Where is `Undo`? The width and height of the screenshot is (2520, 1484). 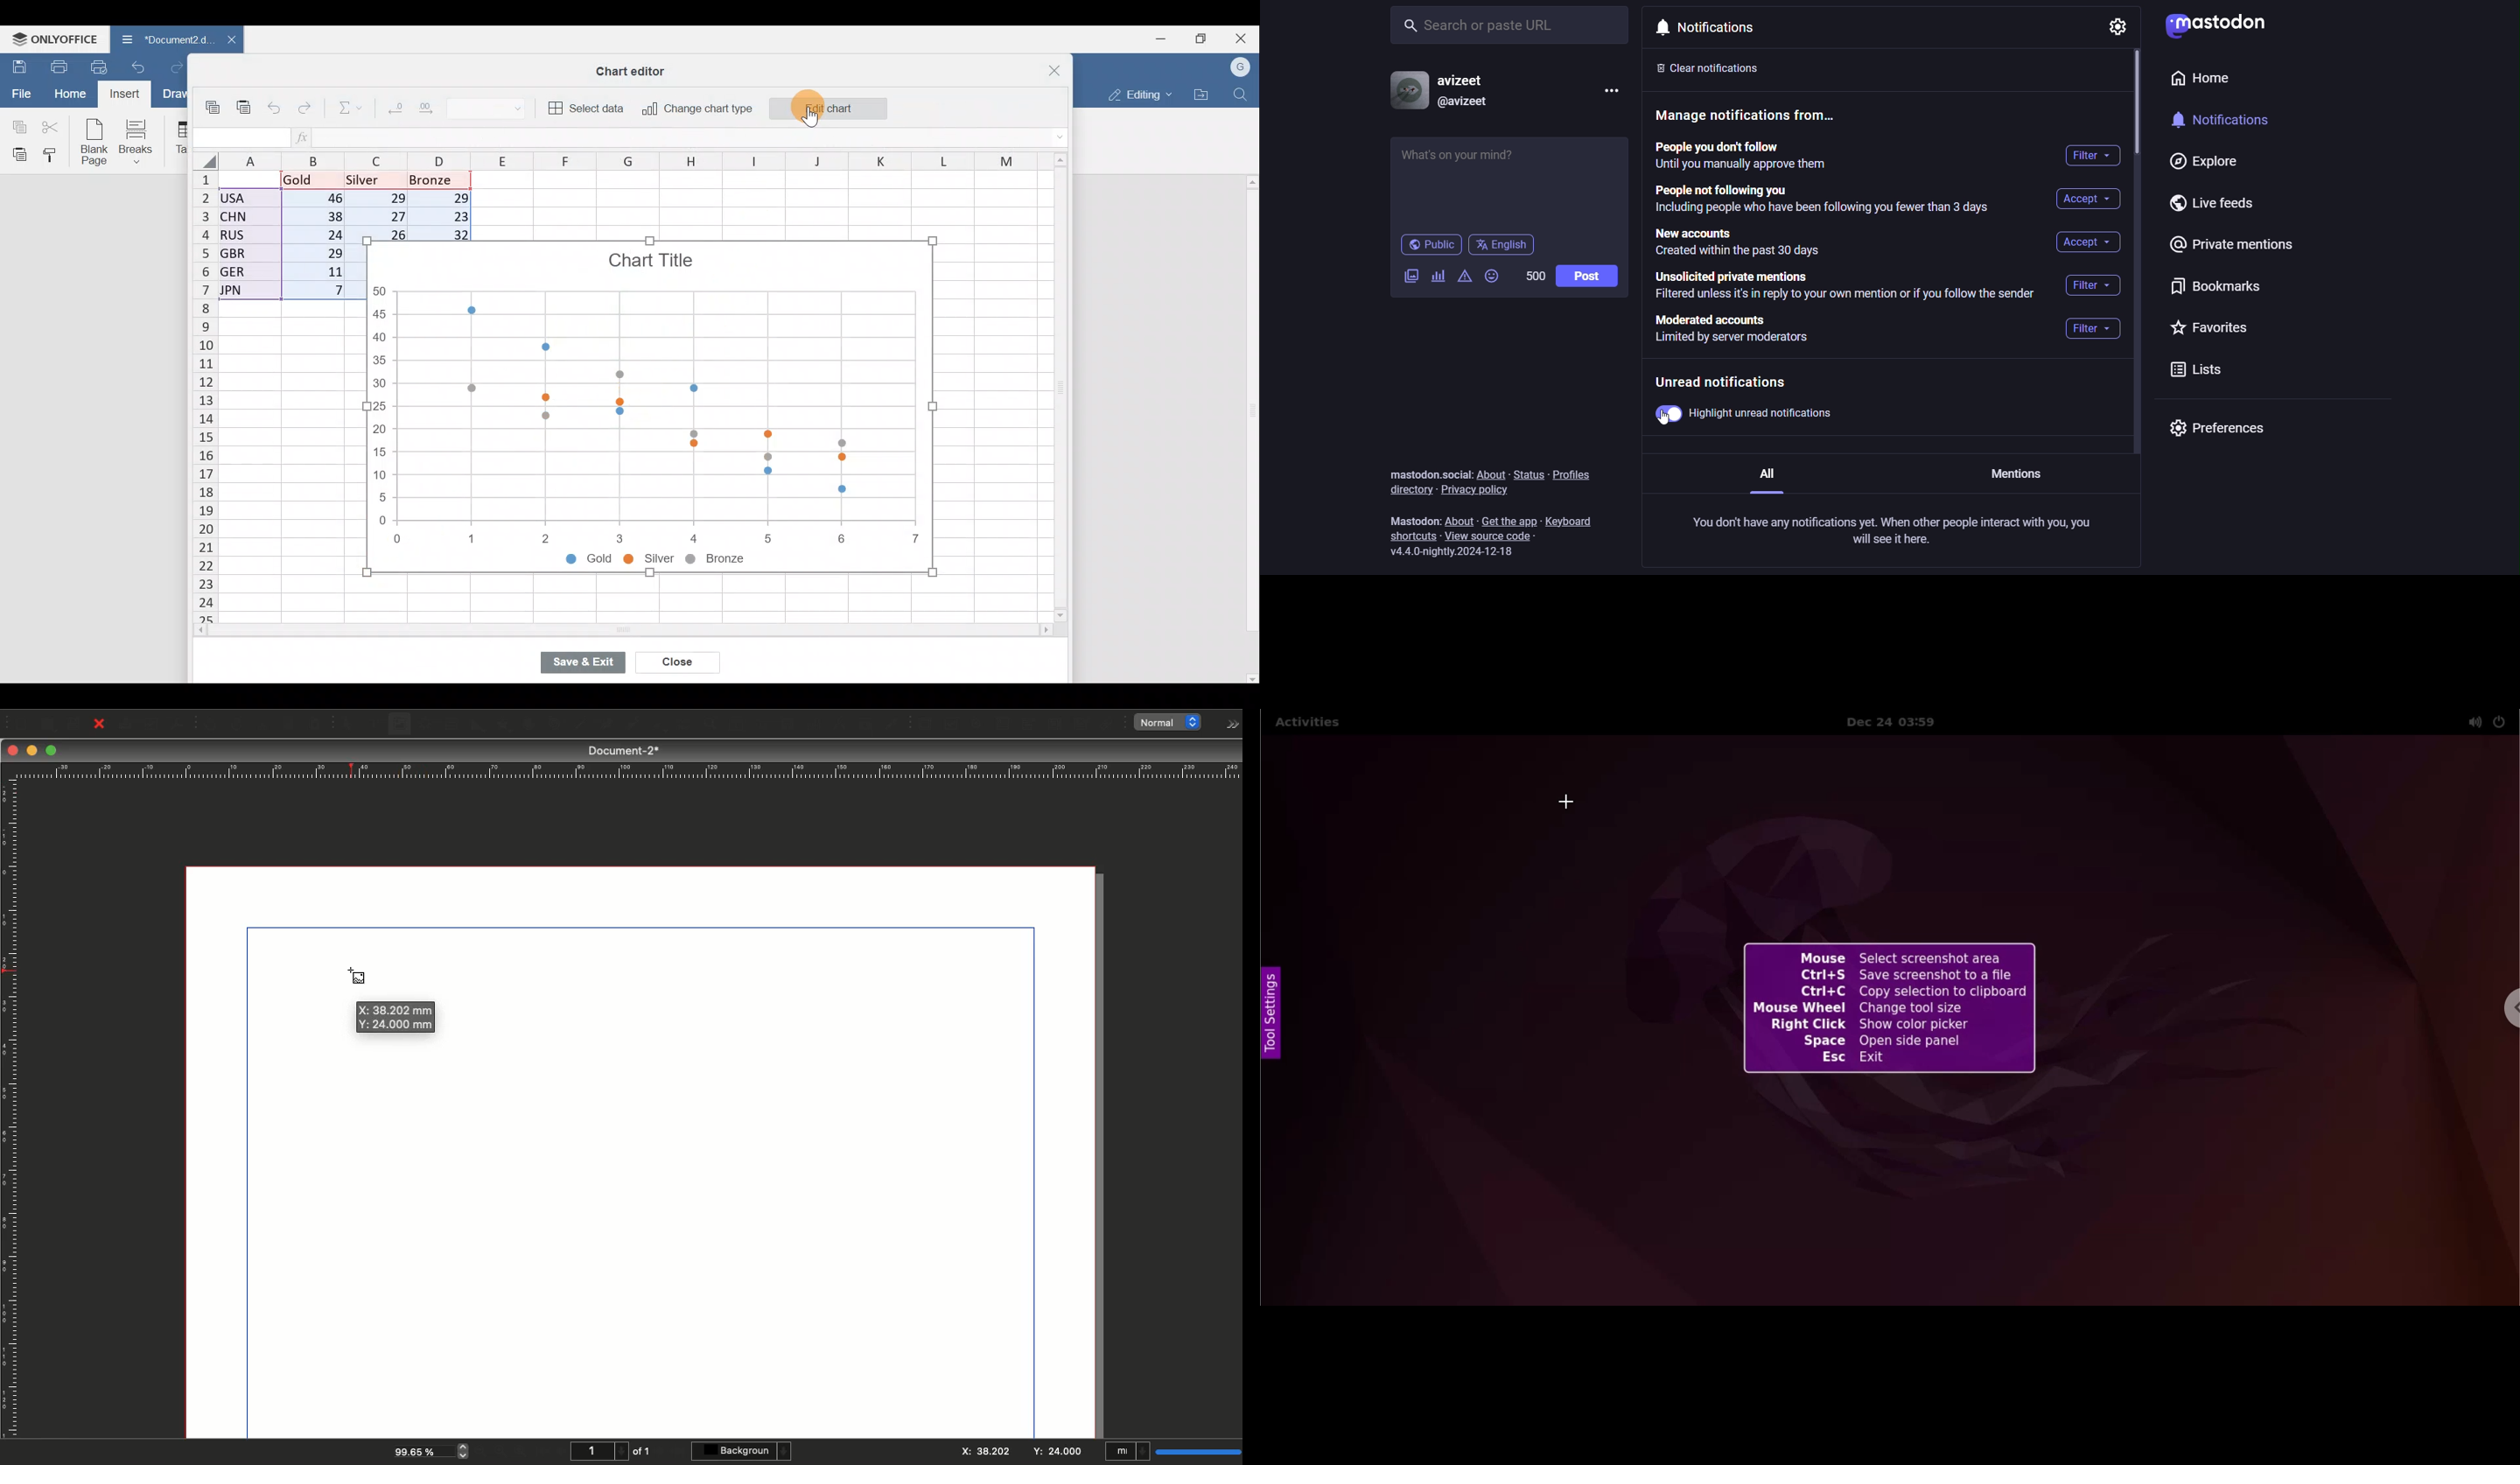 Undo is located at coordinates (141, 66).